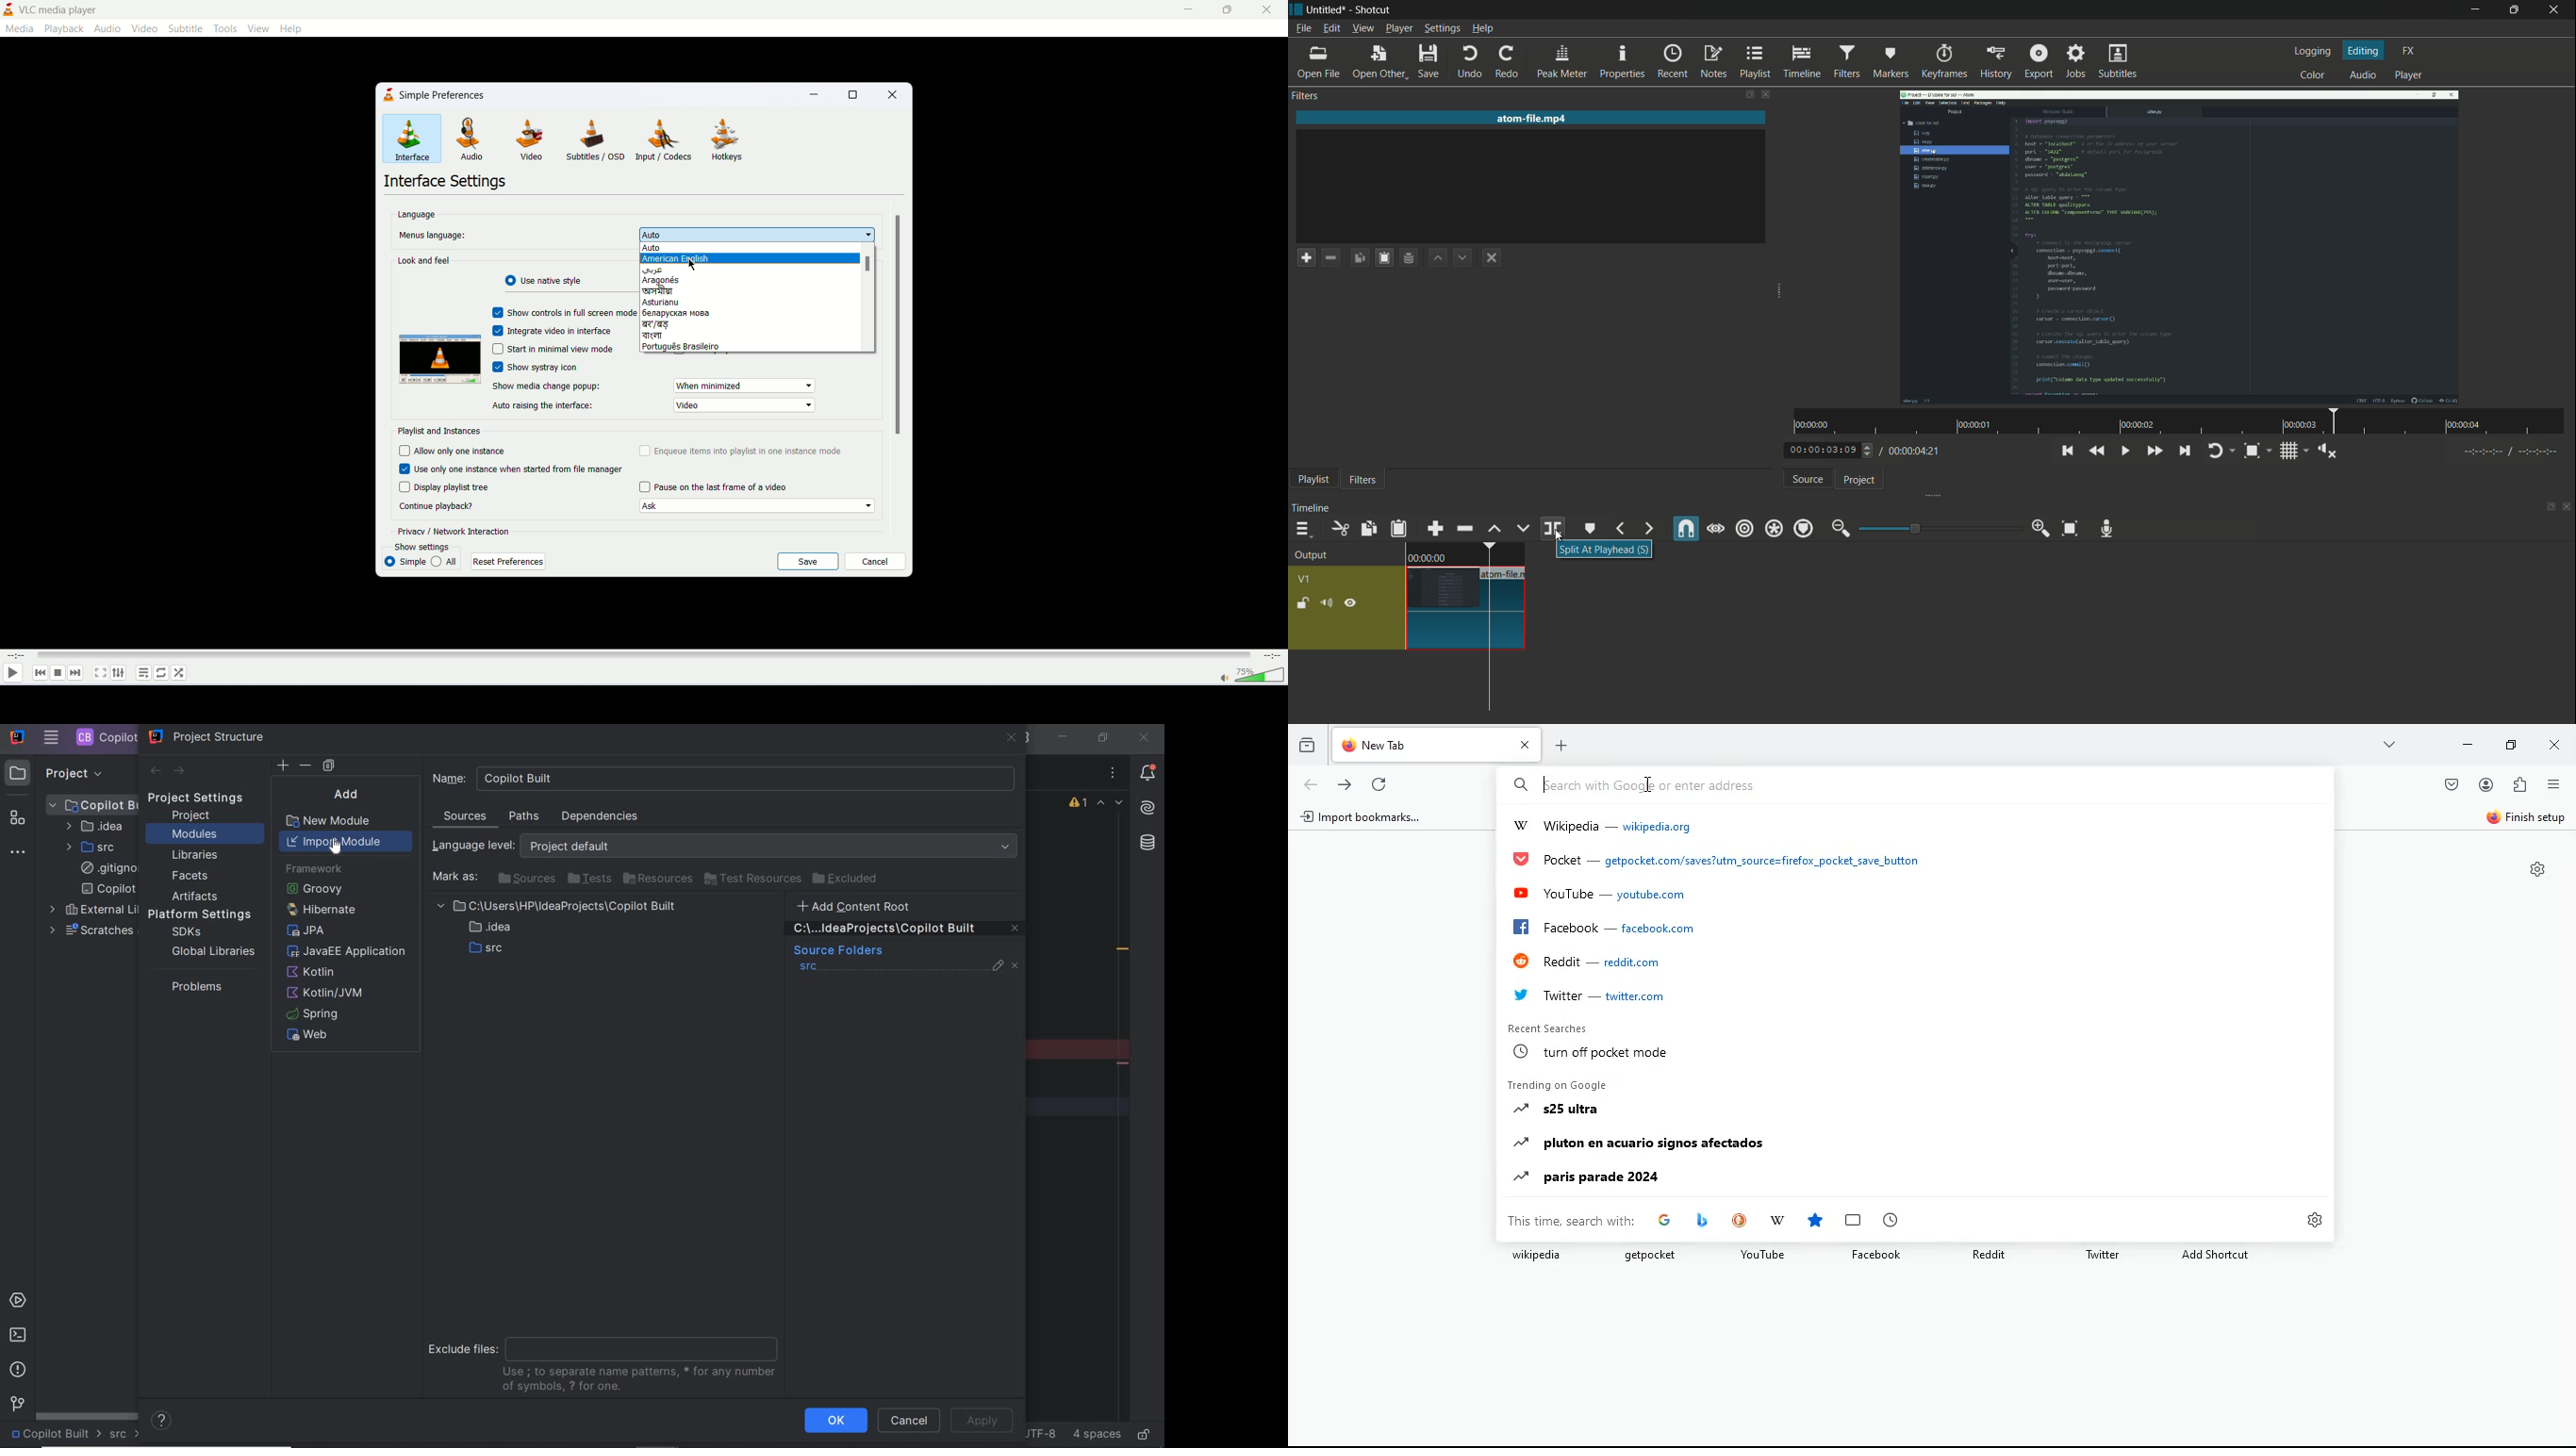 Image resolution: width=2576 pixels, height=1456 pixels. What do you see at coordinates (1439, 744) in the screenshot?
I see `tab` at bounding box center [1439, 744].